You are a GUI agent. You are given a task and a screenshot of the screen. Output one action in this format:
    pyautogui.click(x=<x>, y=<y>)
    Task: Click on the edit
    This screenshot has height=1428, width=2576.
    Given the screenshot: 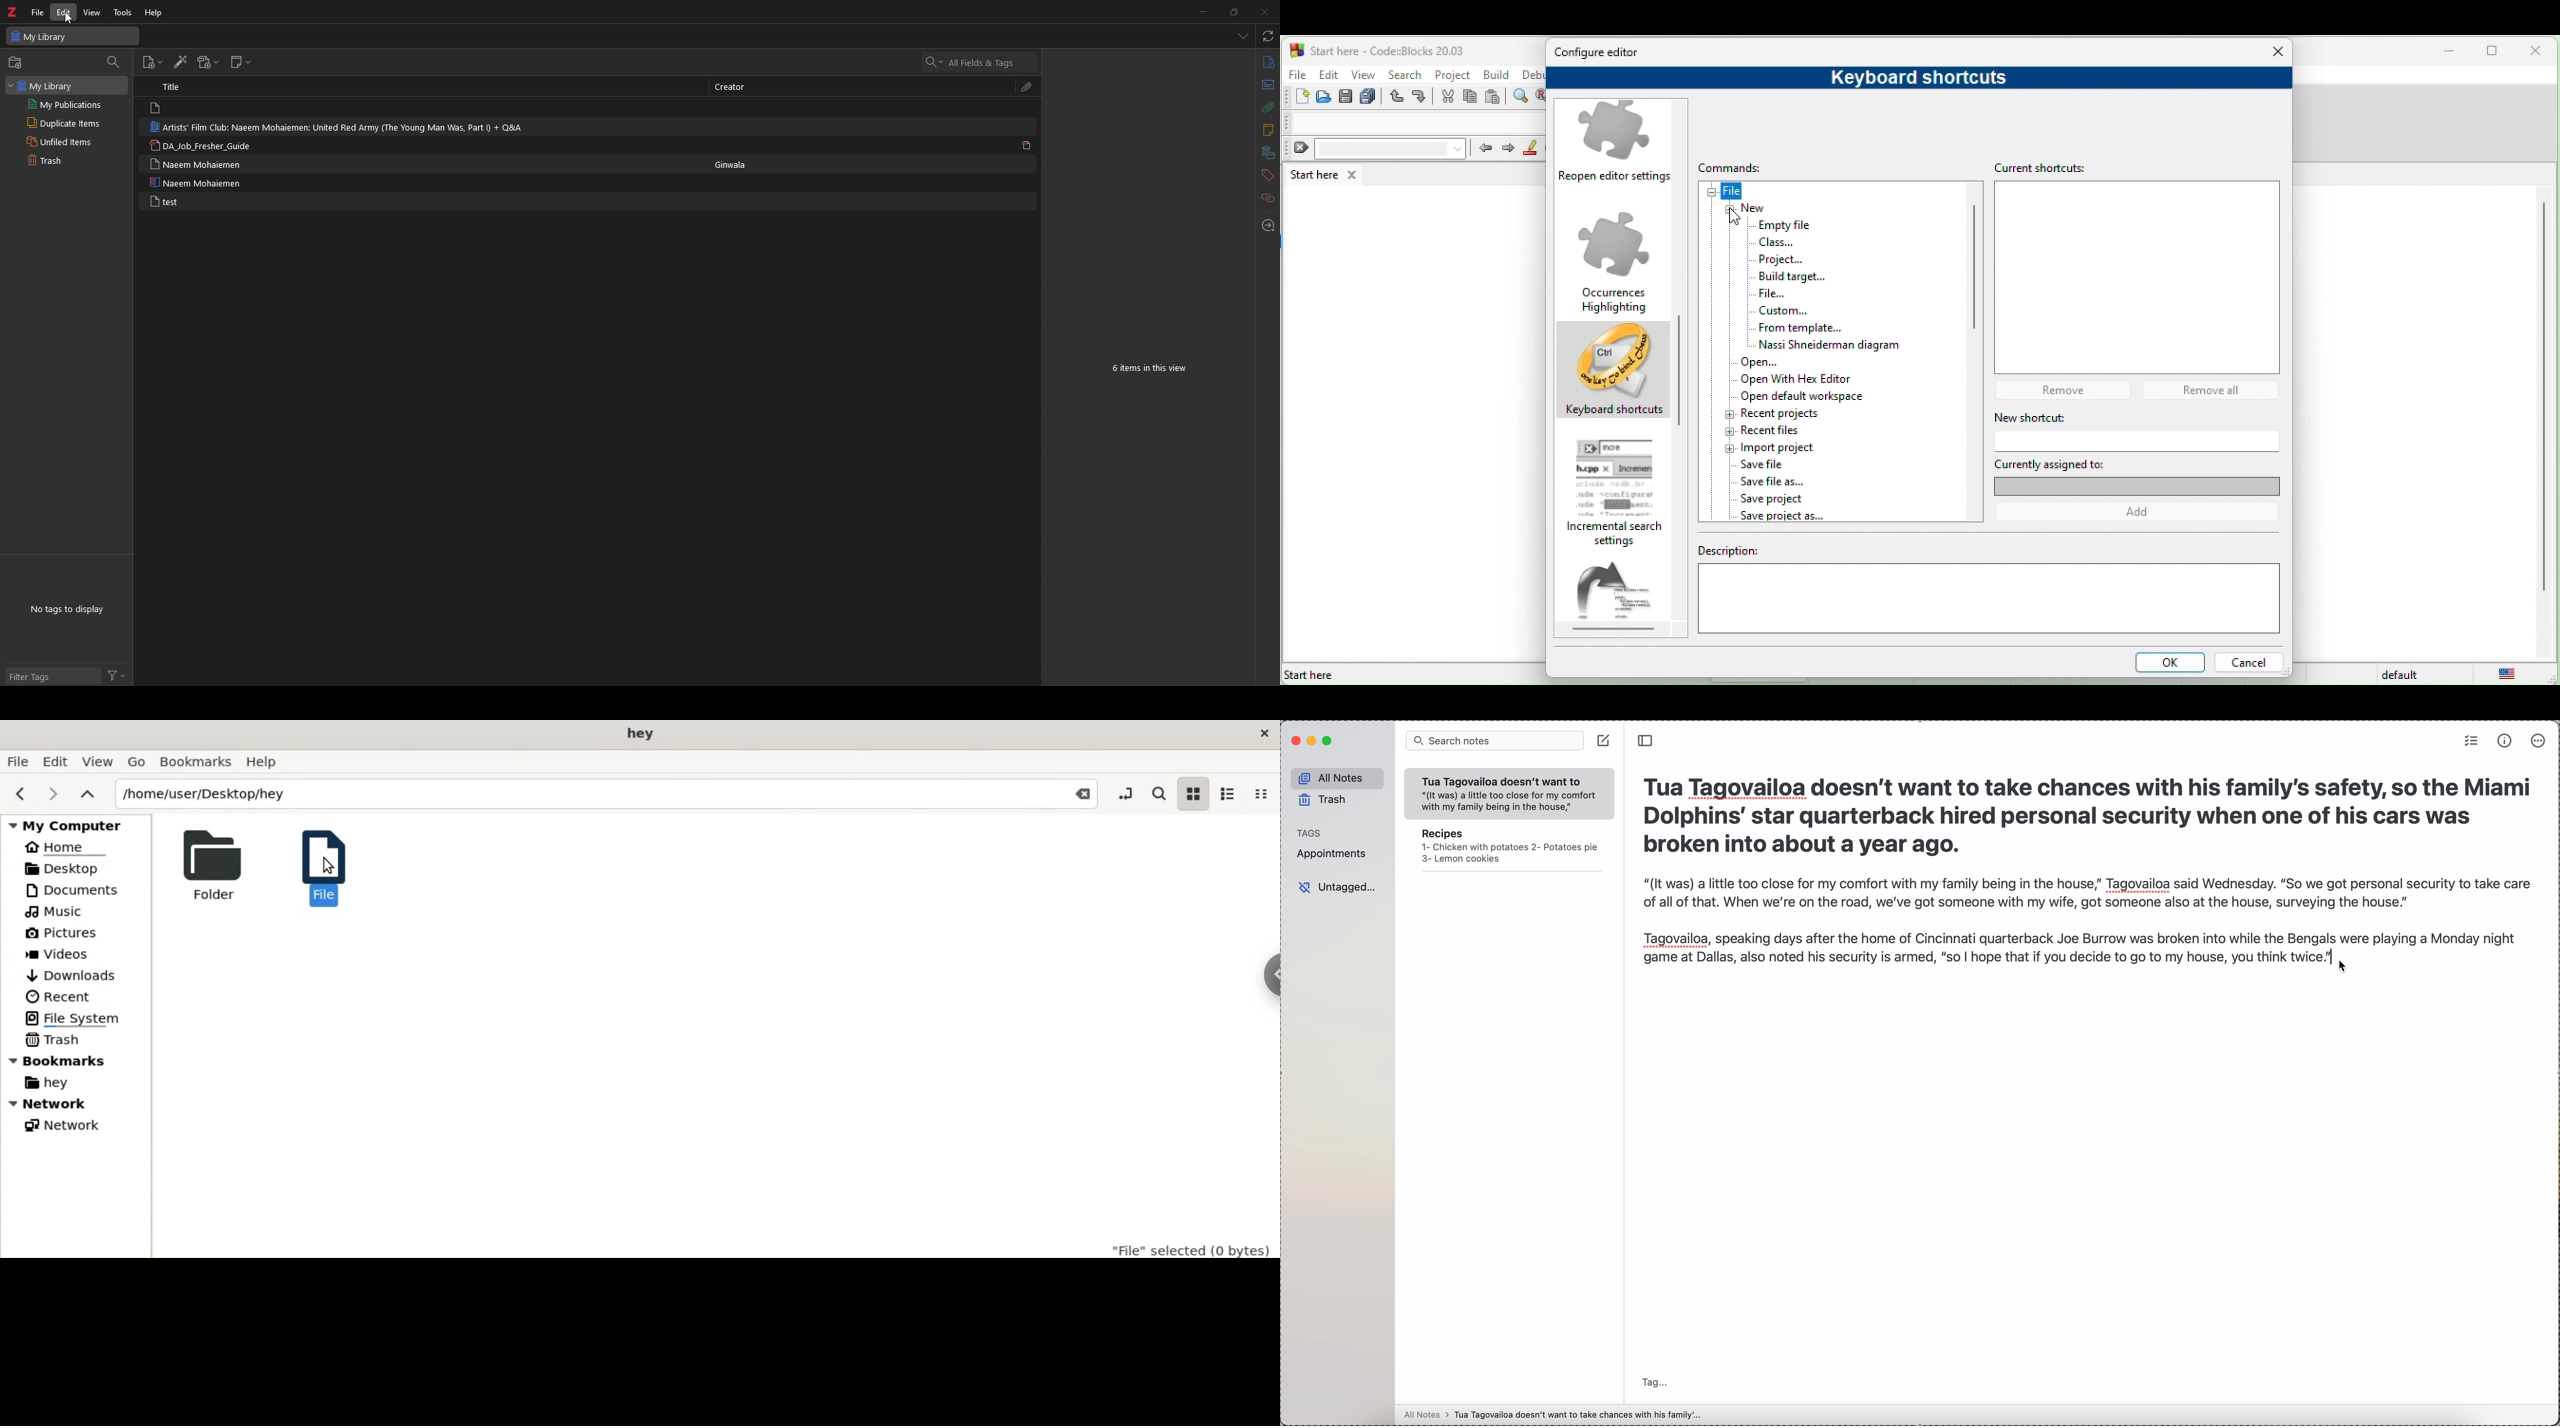 What is the action you would take?
    pyautogui.click(x=65, y=13)
    